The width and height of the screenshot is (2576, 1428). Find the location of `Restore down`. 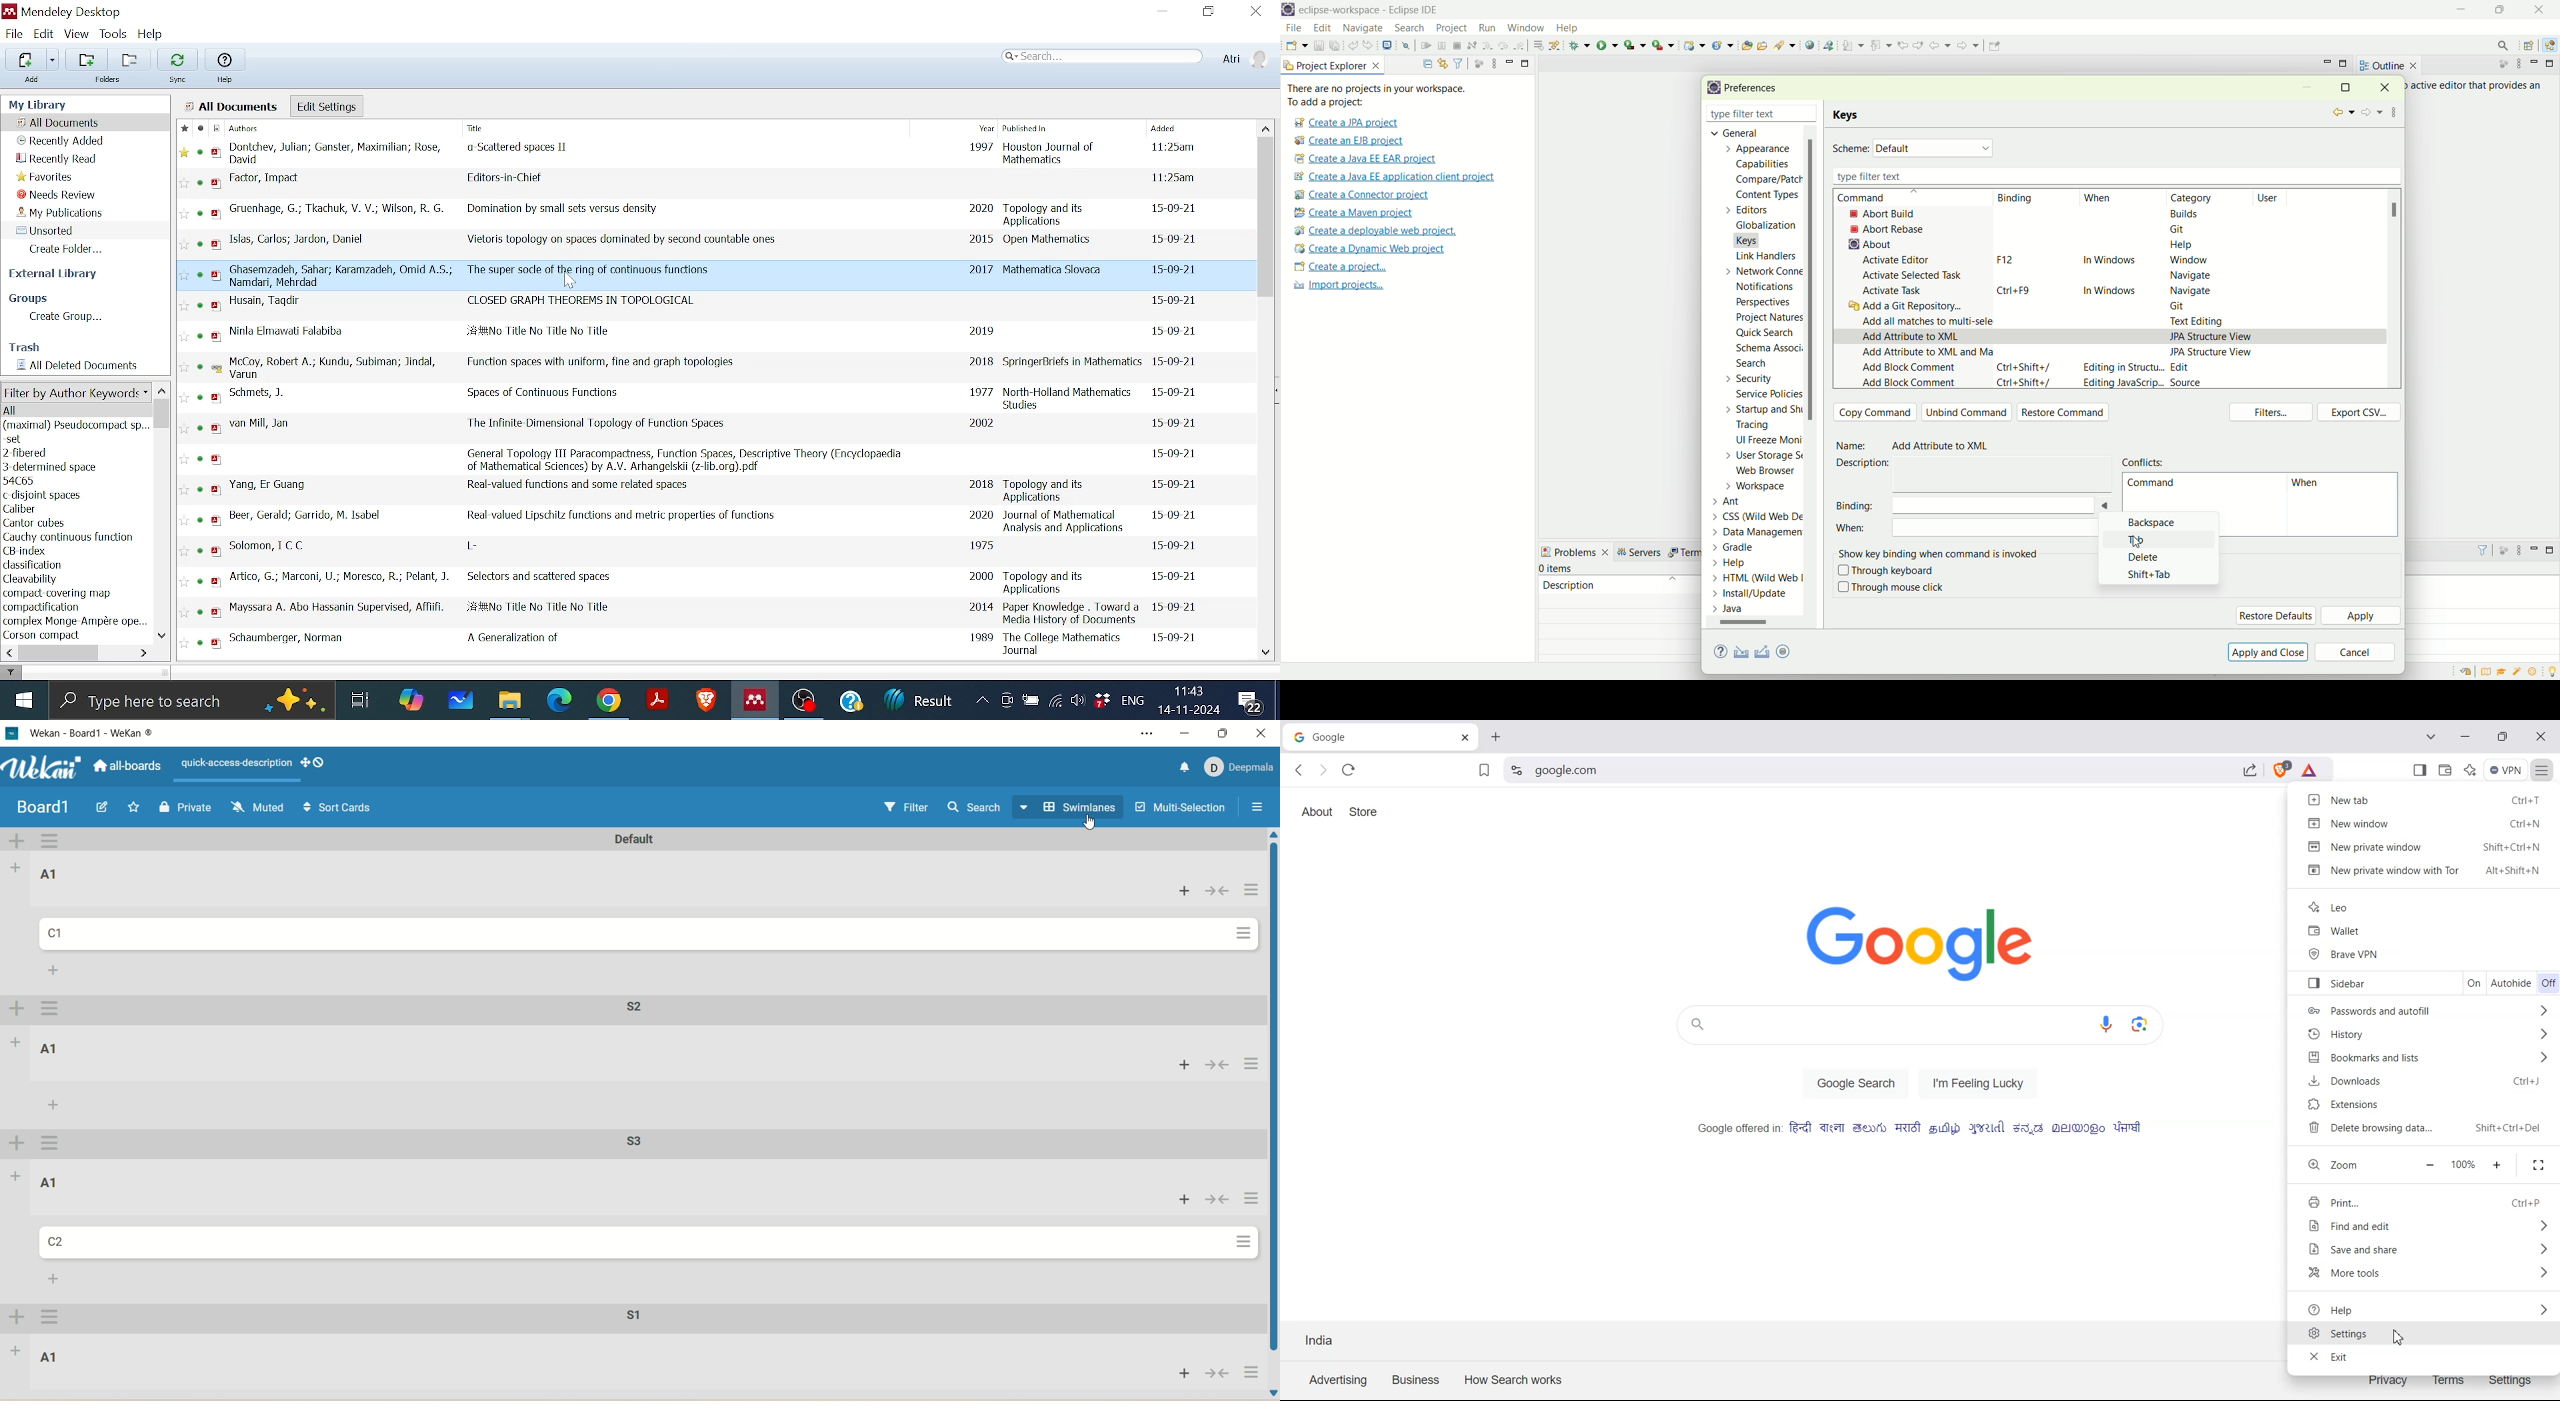

Restore down is located at coordinates (1206, 12).